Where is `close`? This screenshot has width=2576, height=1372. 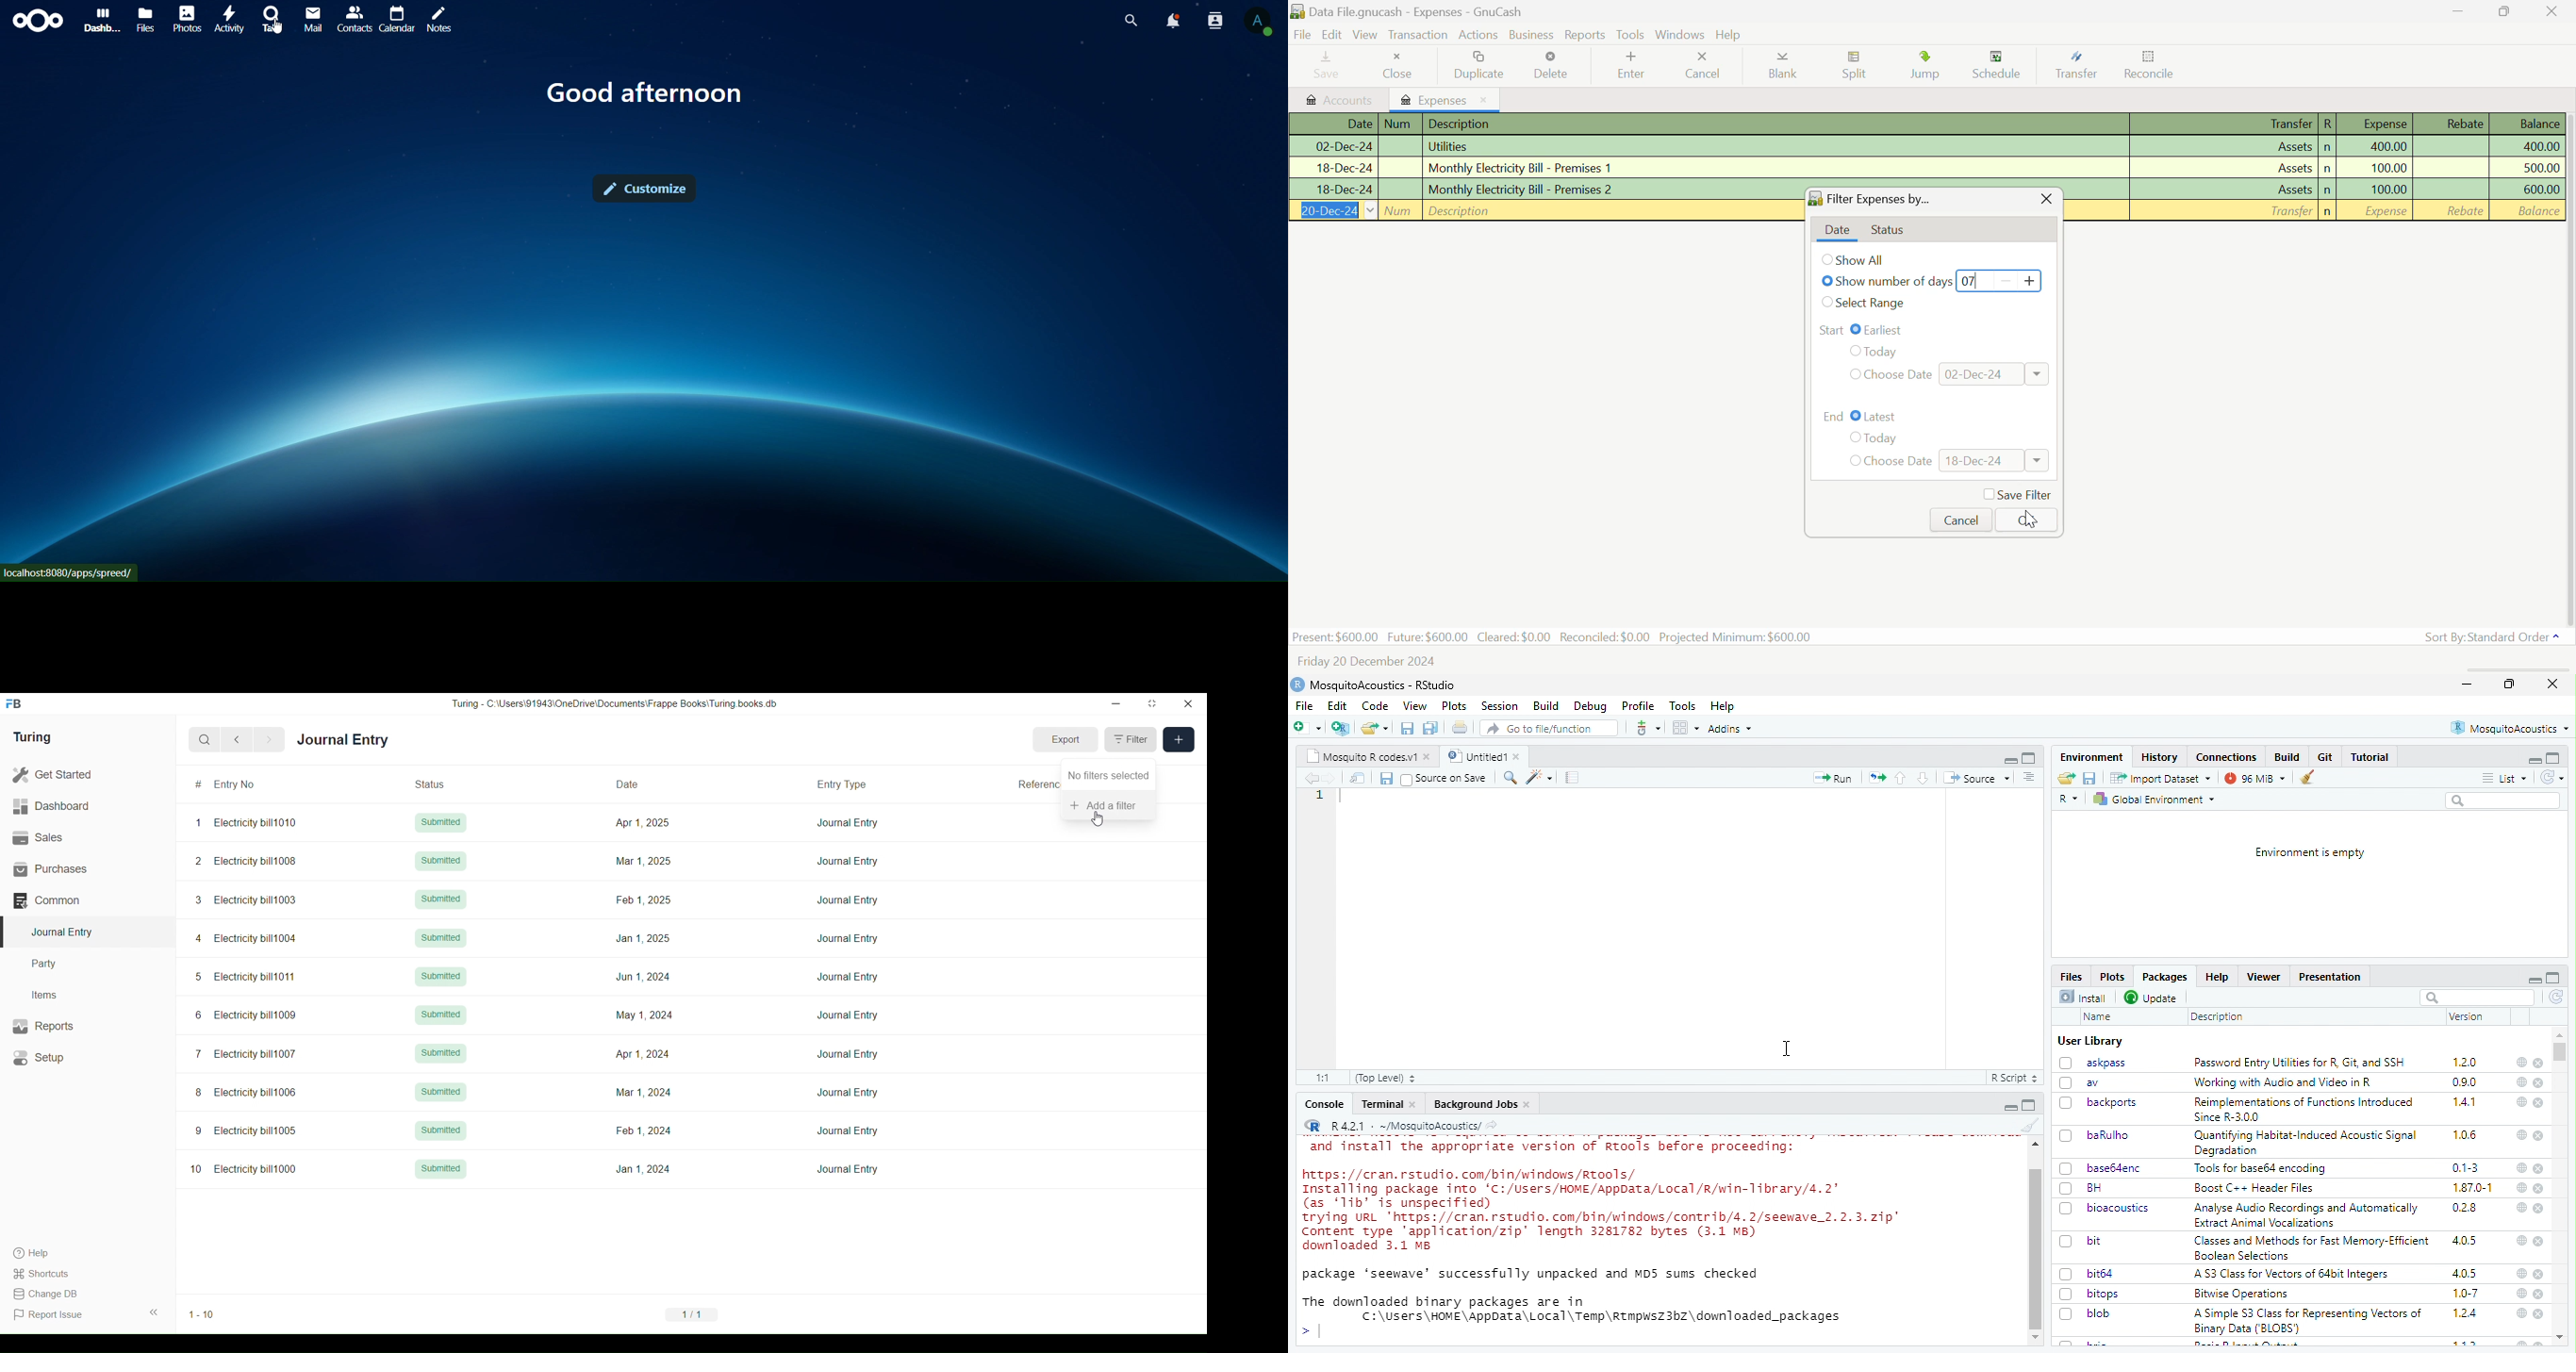 close is located at coordinates (2540, 1064).